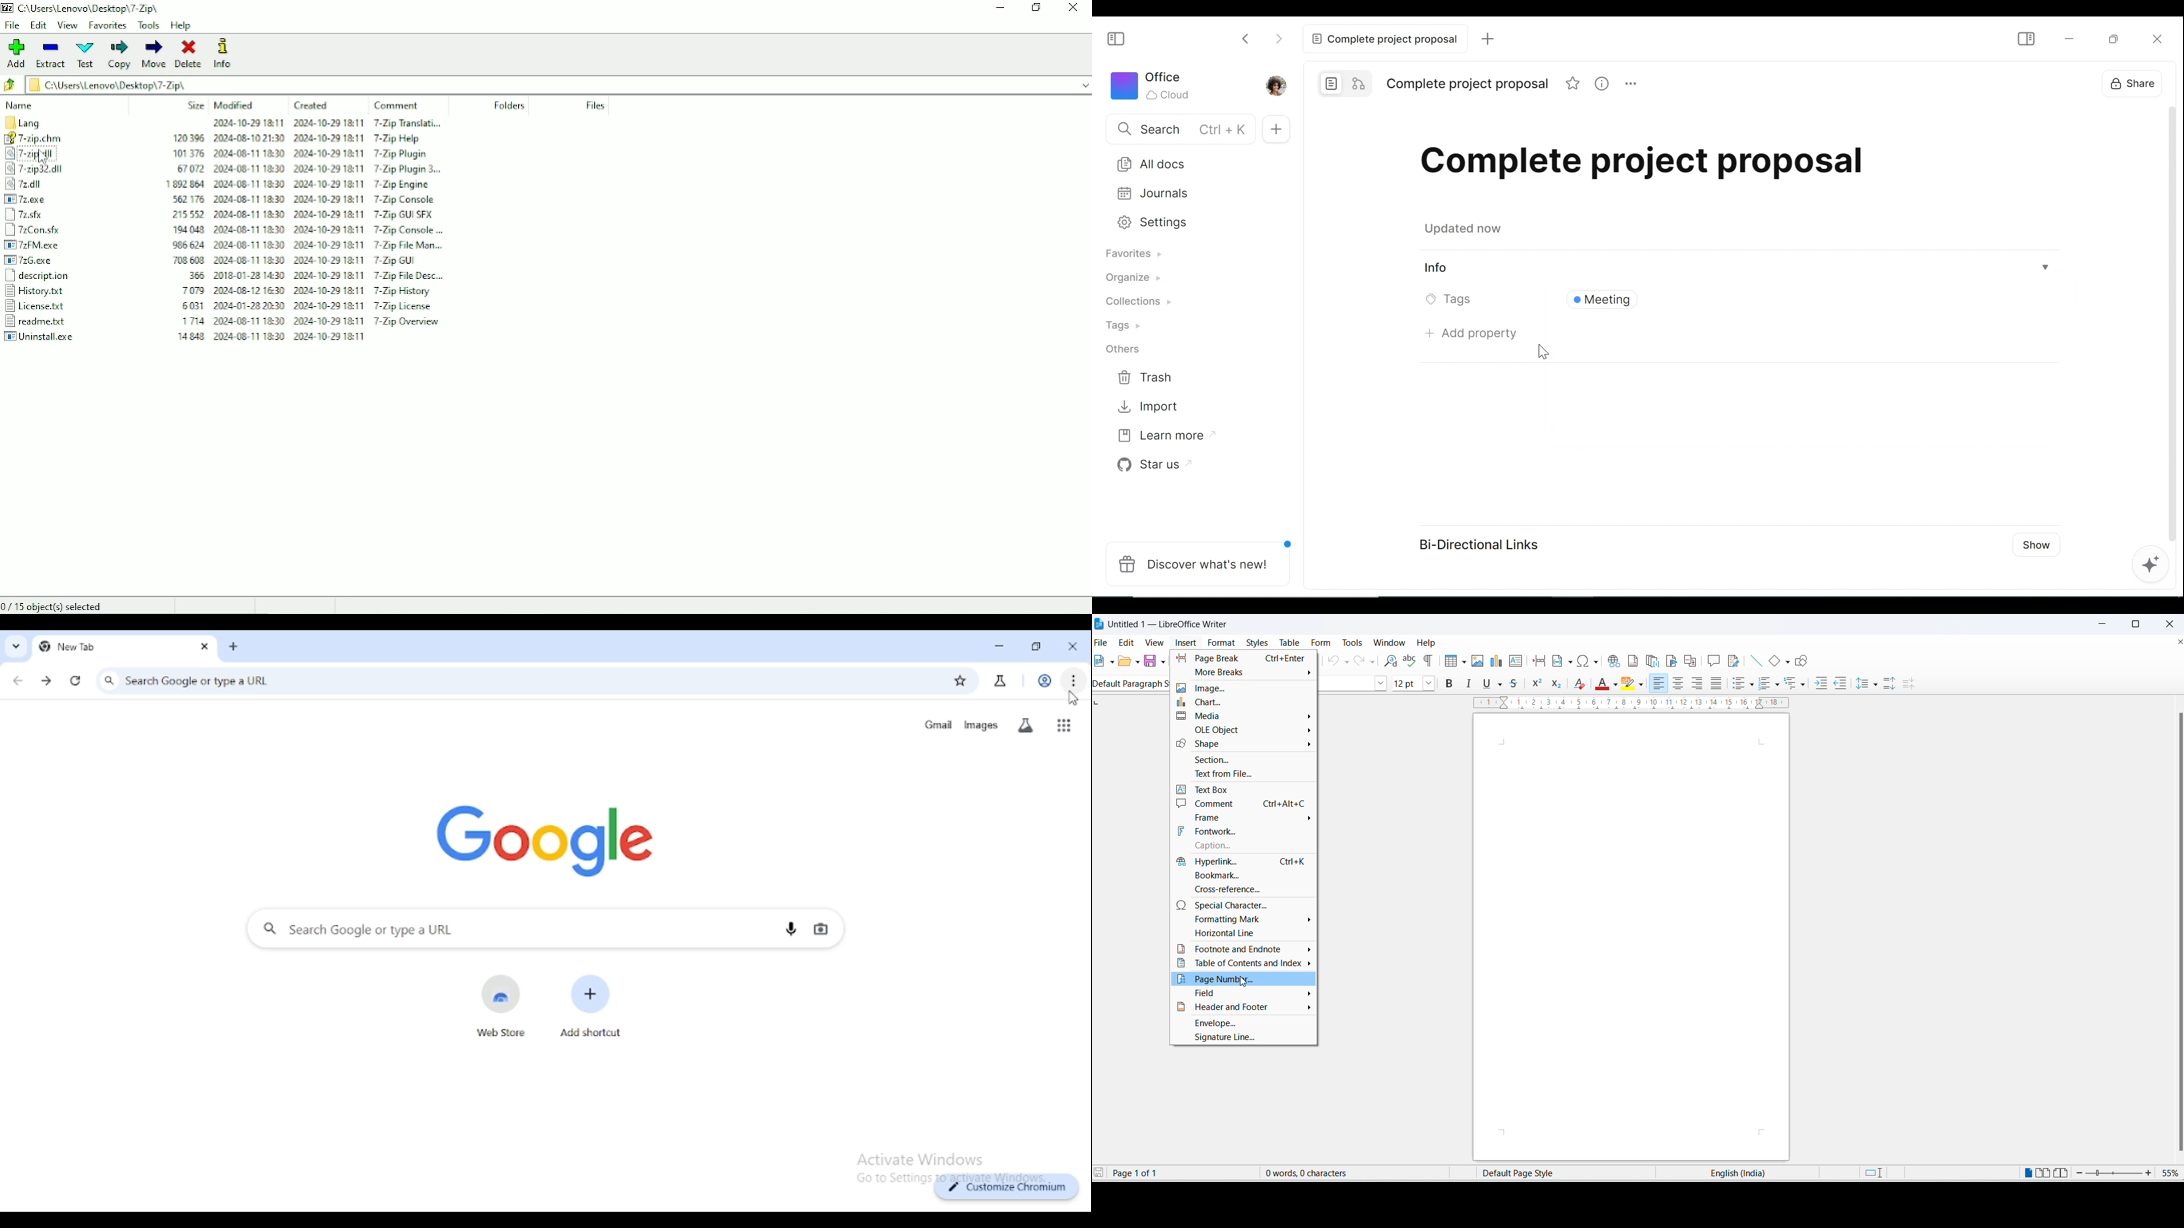 The height and width of the screenshot is (1232, 2184). I want to click on Title, so click(85, 8).